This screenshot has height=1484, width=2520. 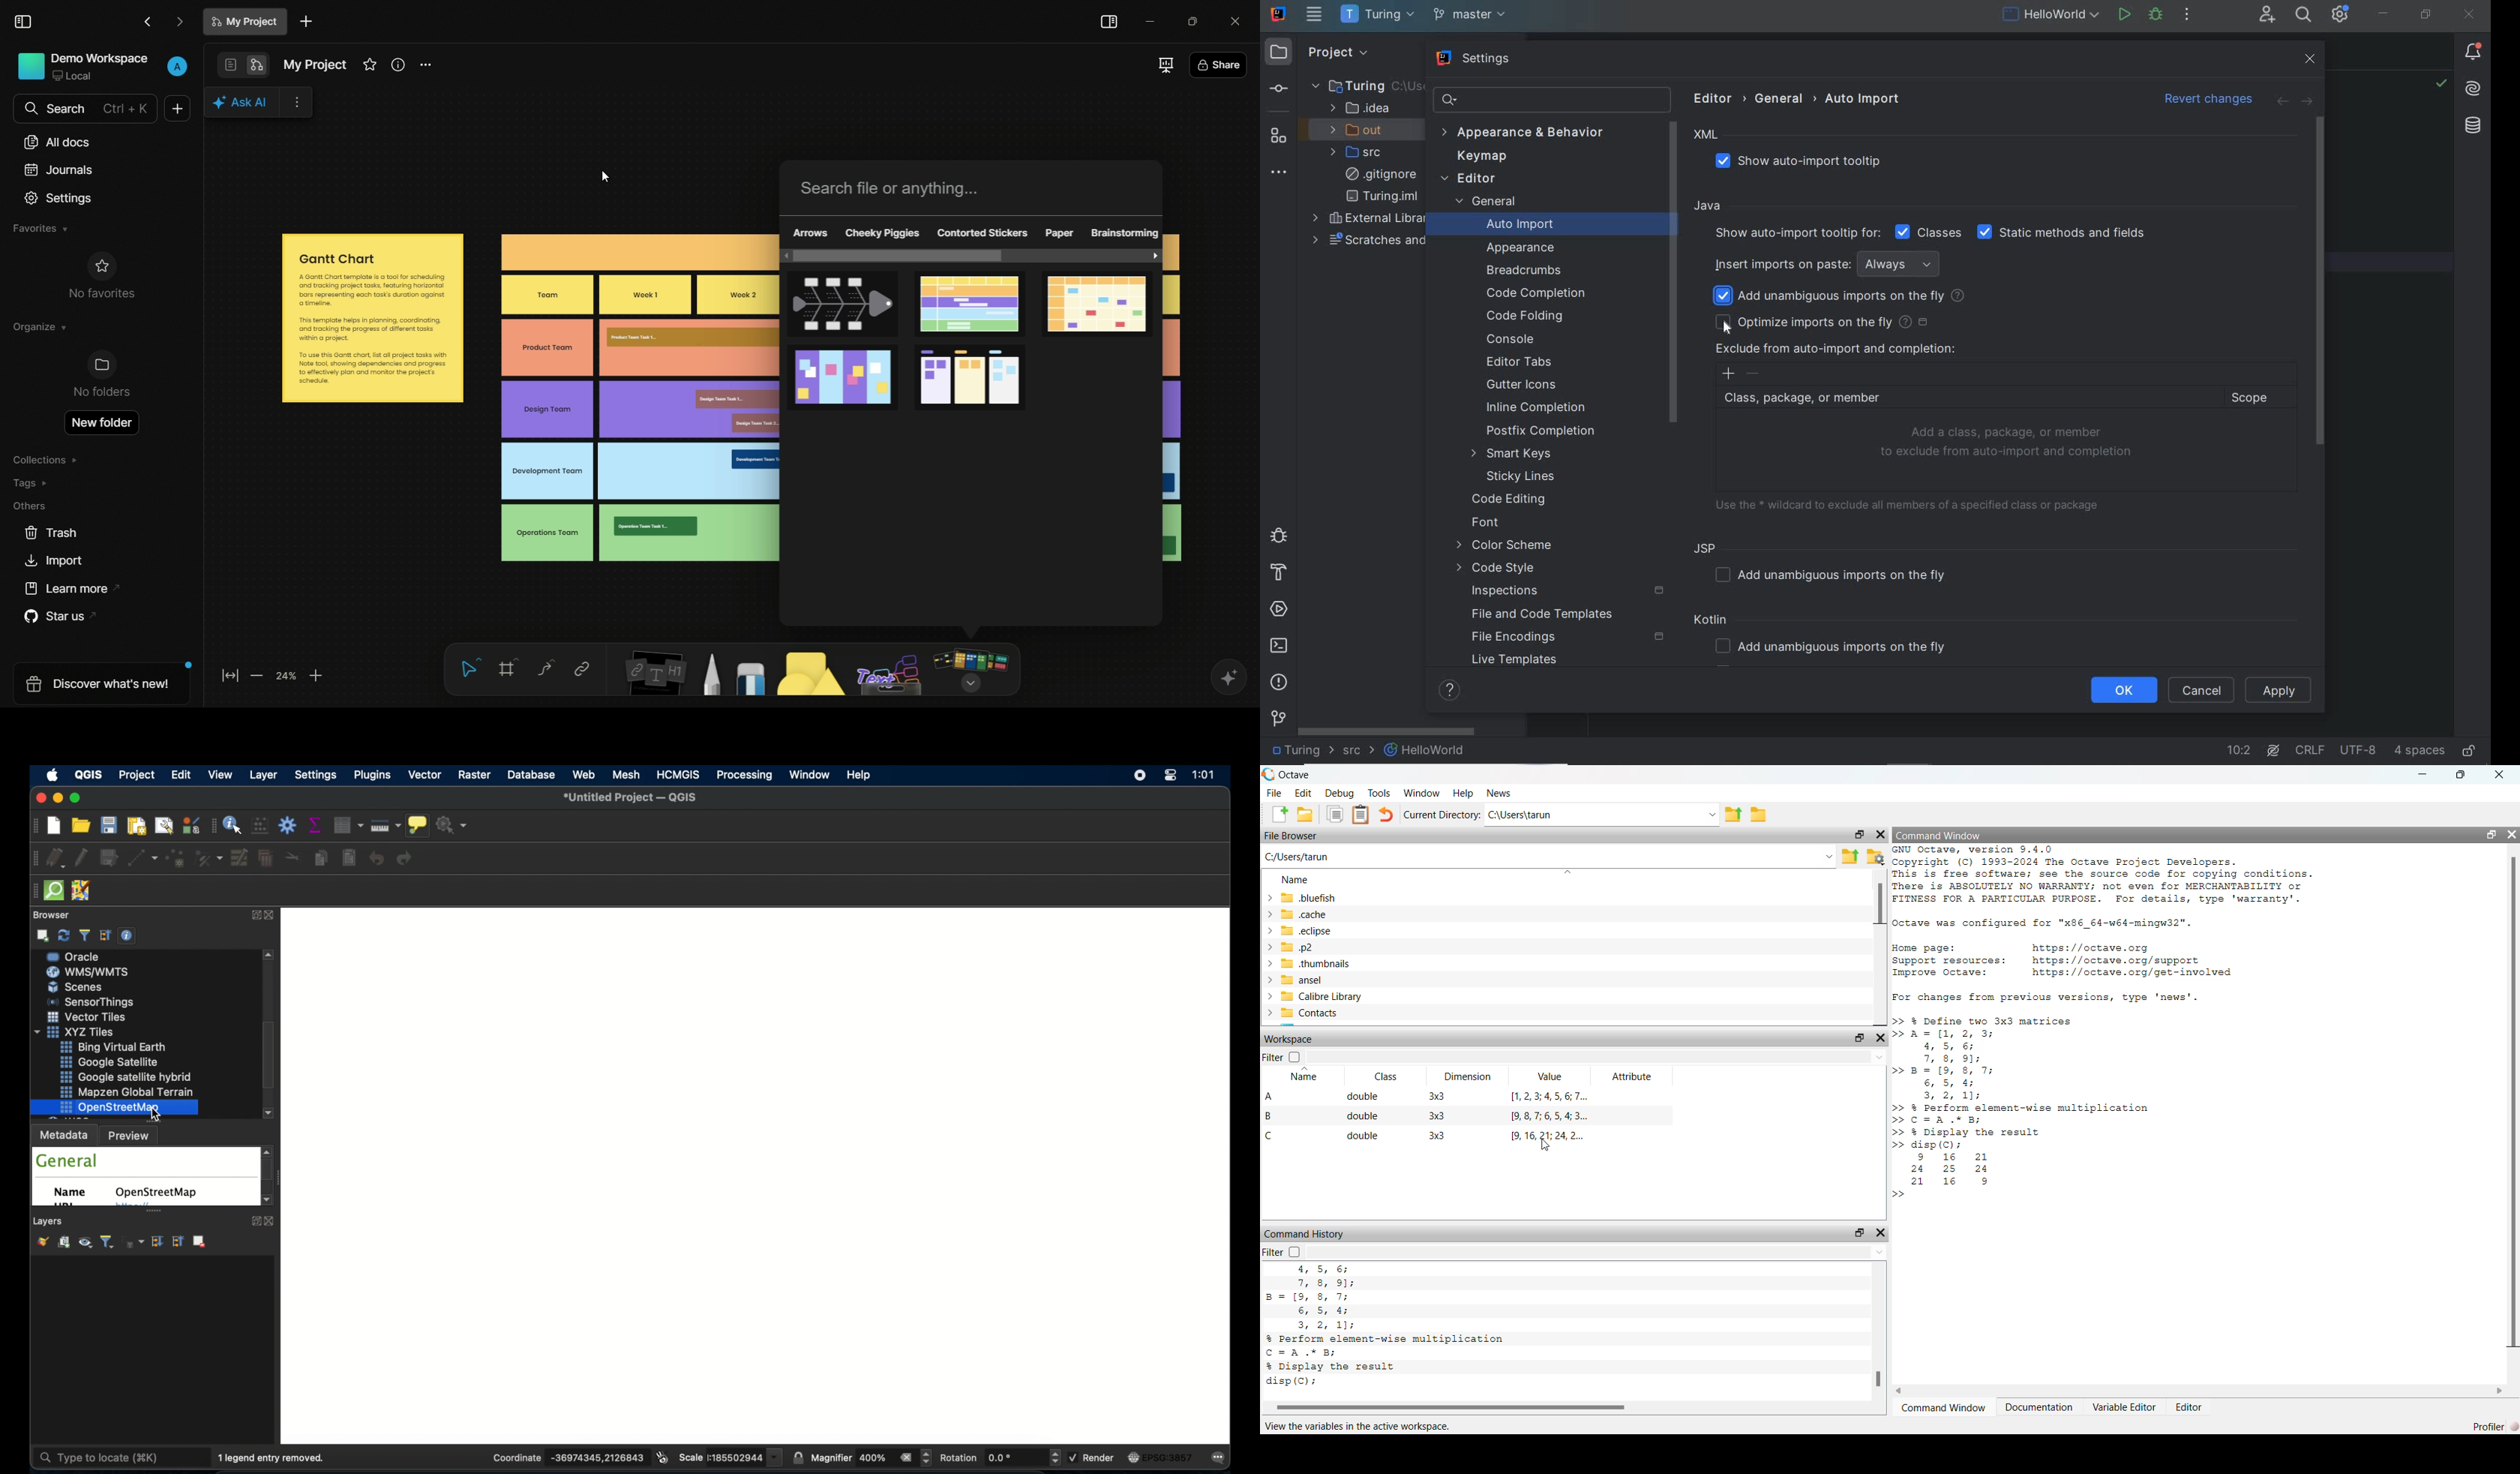 I want to click on no favorites, so click(x=101, y=274).